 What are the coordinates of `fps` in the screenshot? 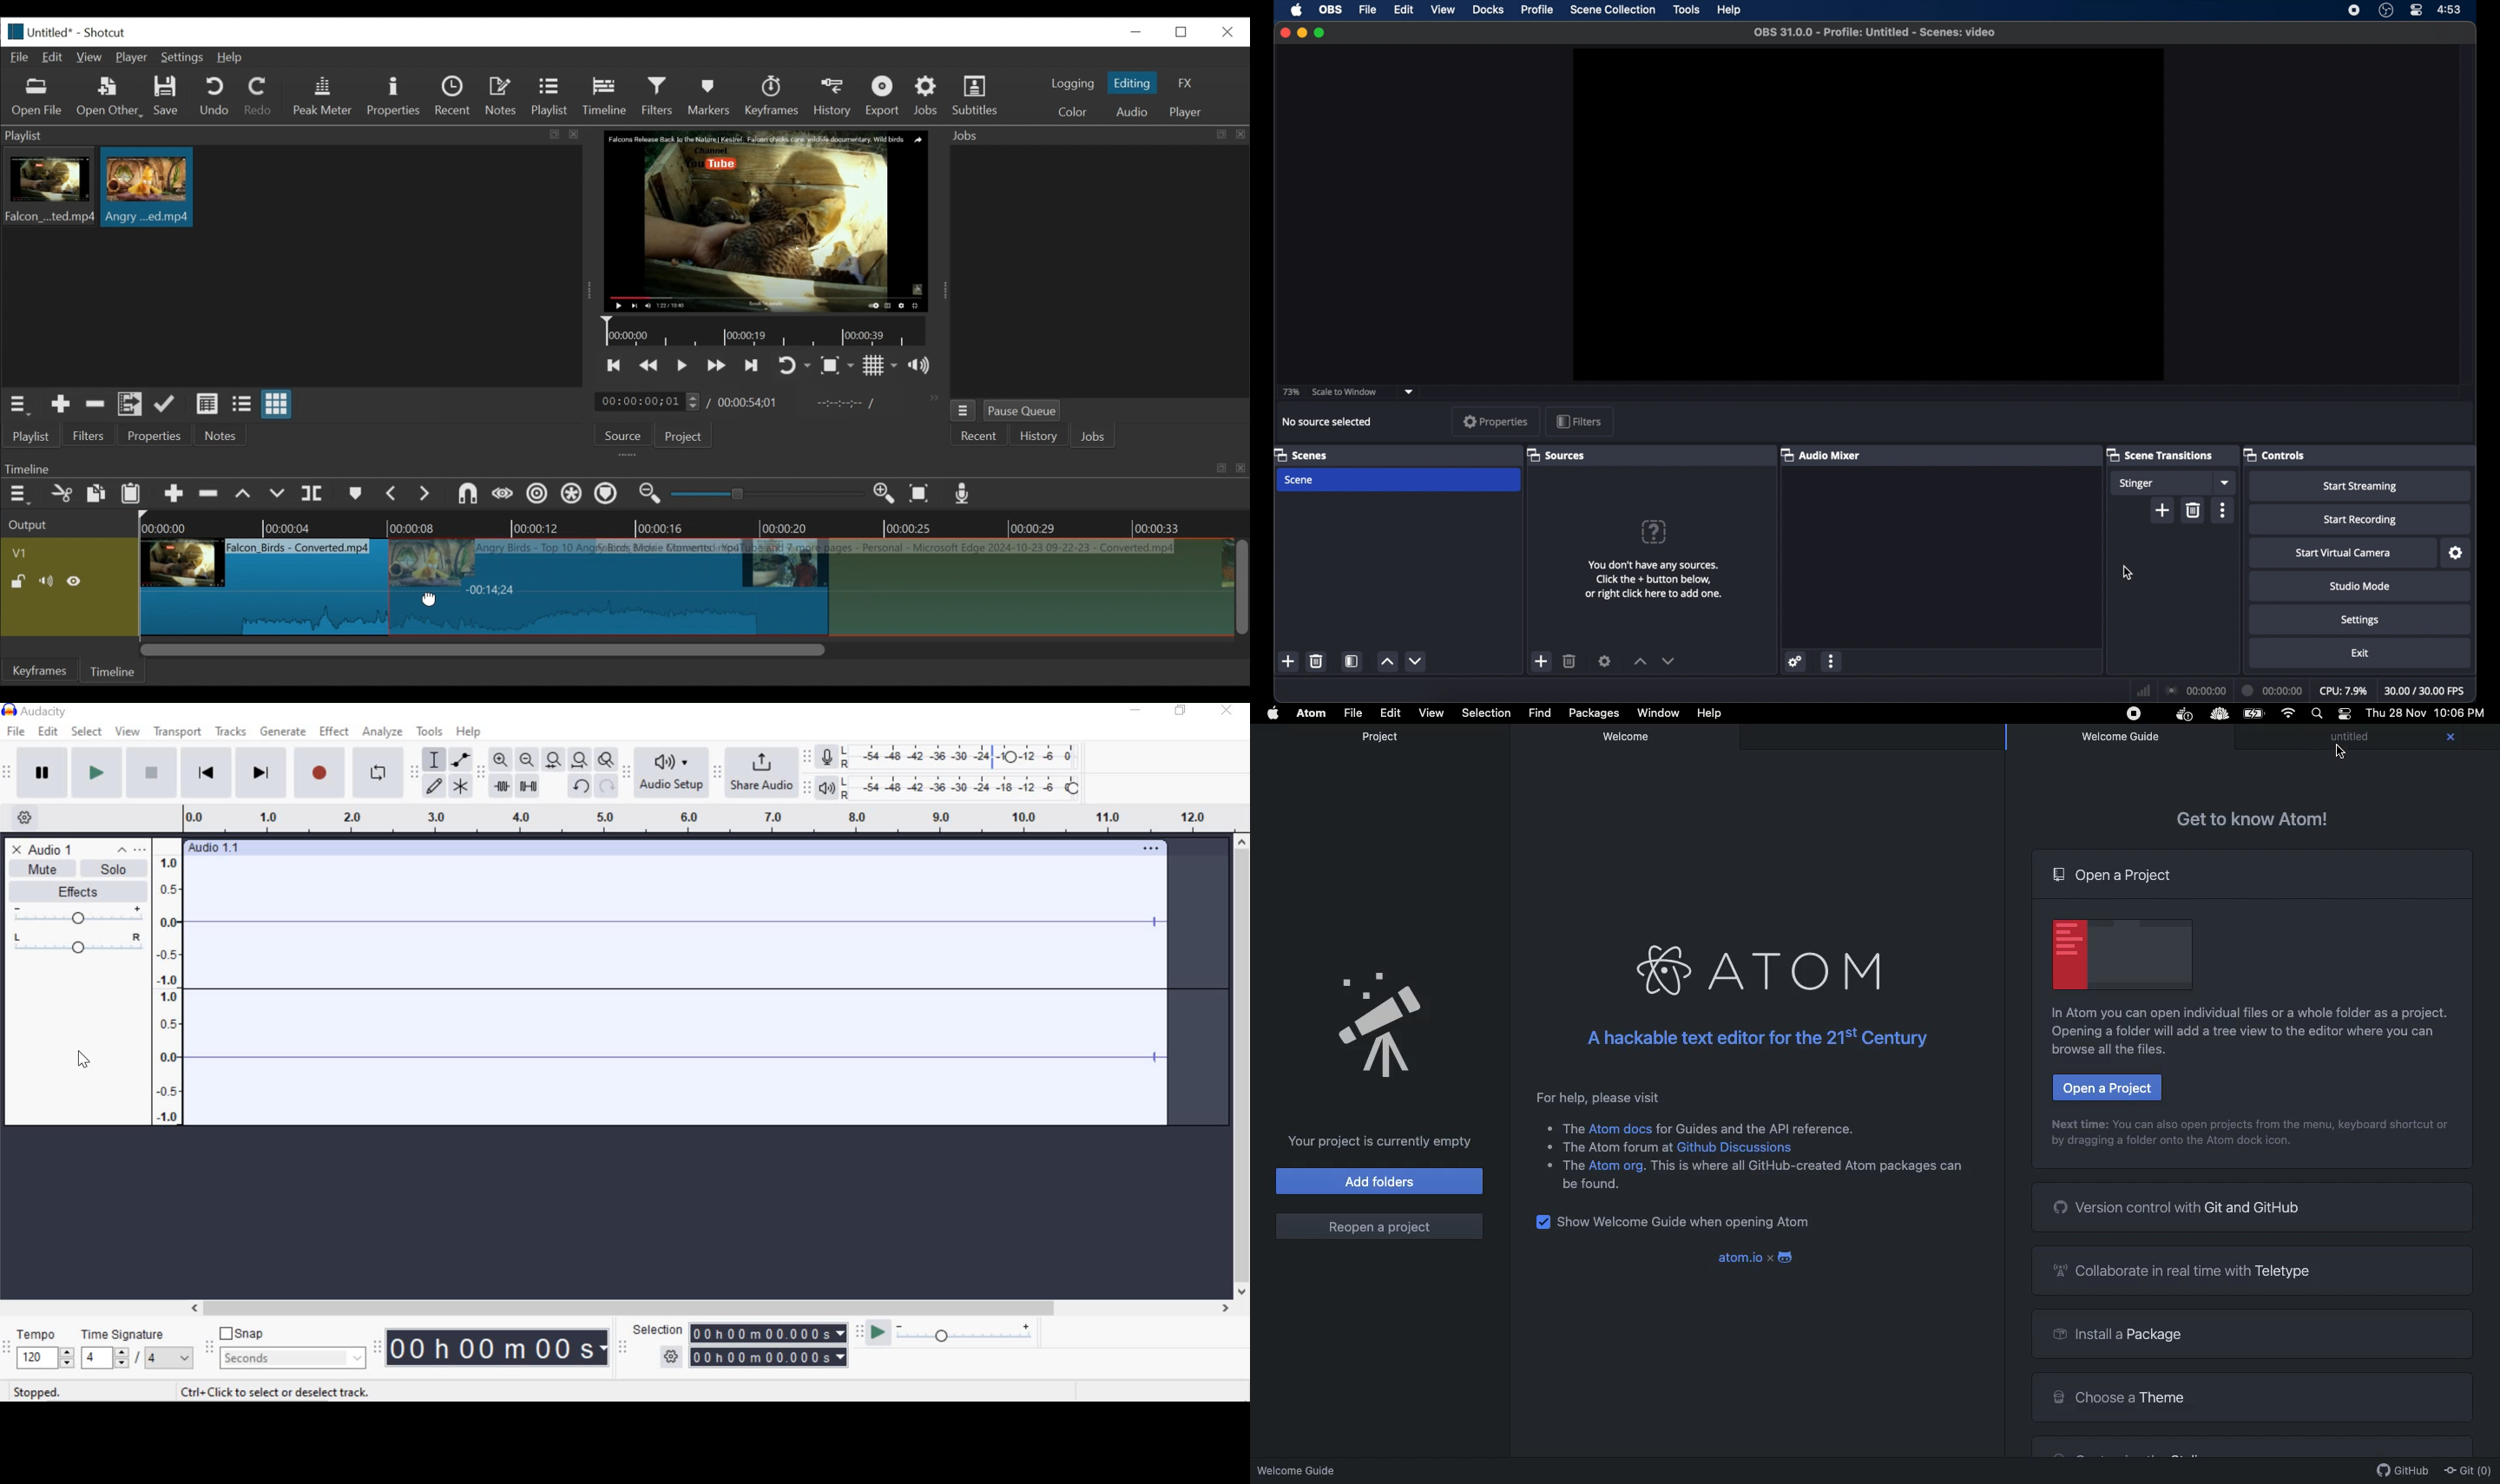 It's located at (2425, 691).